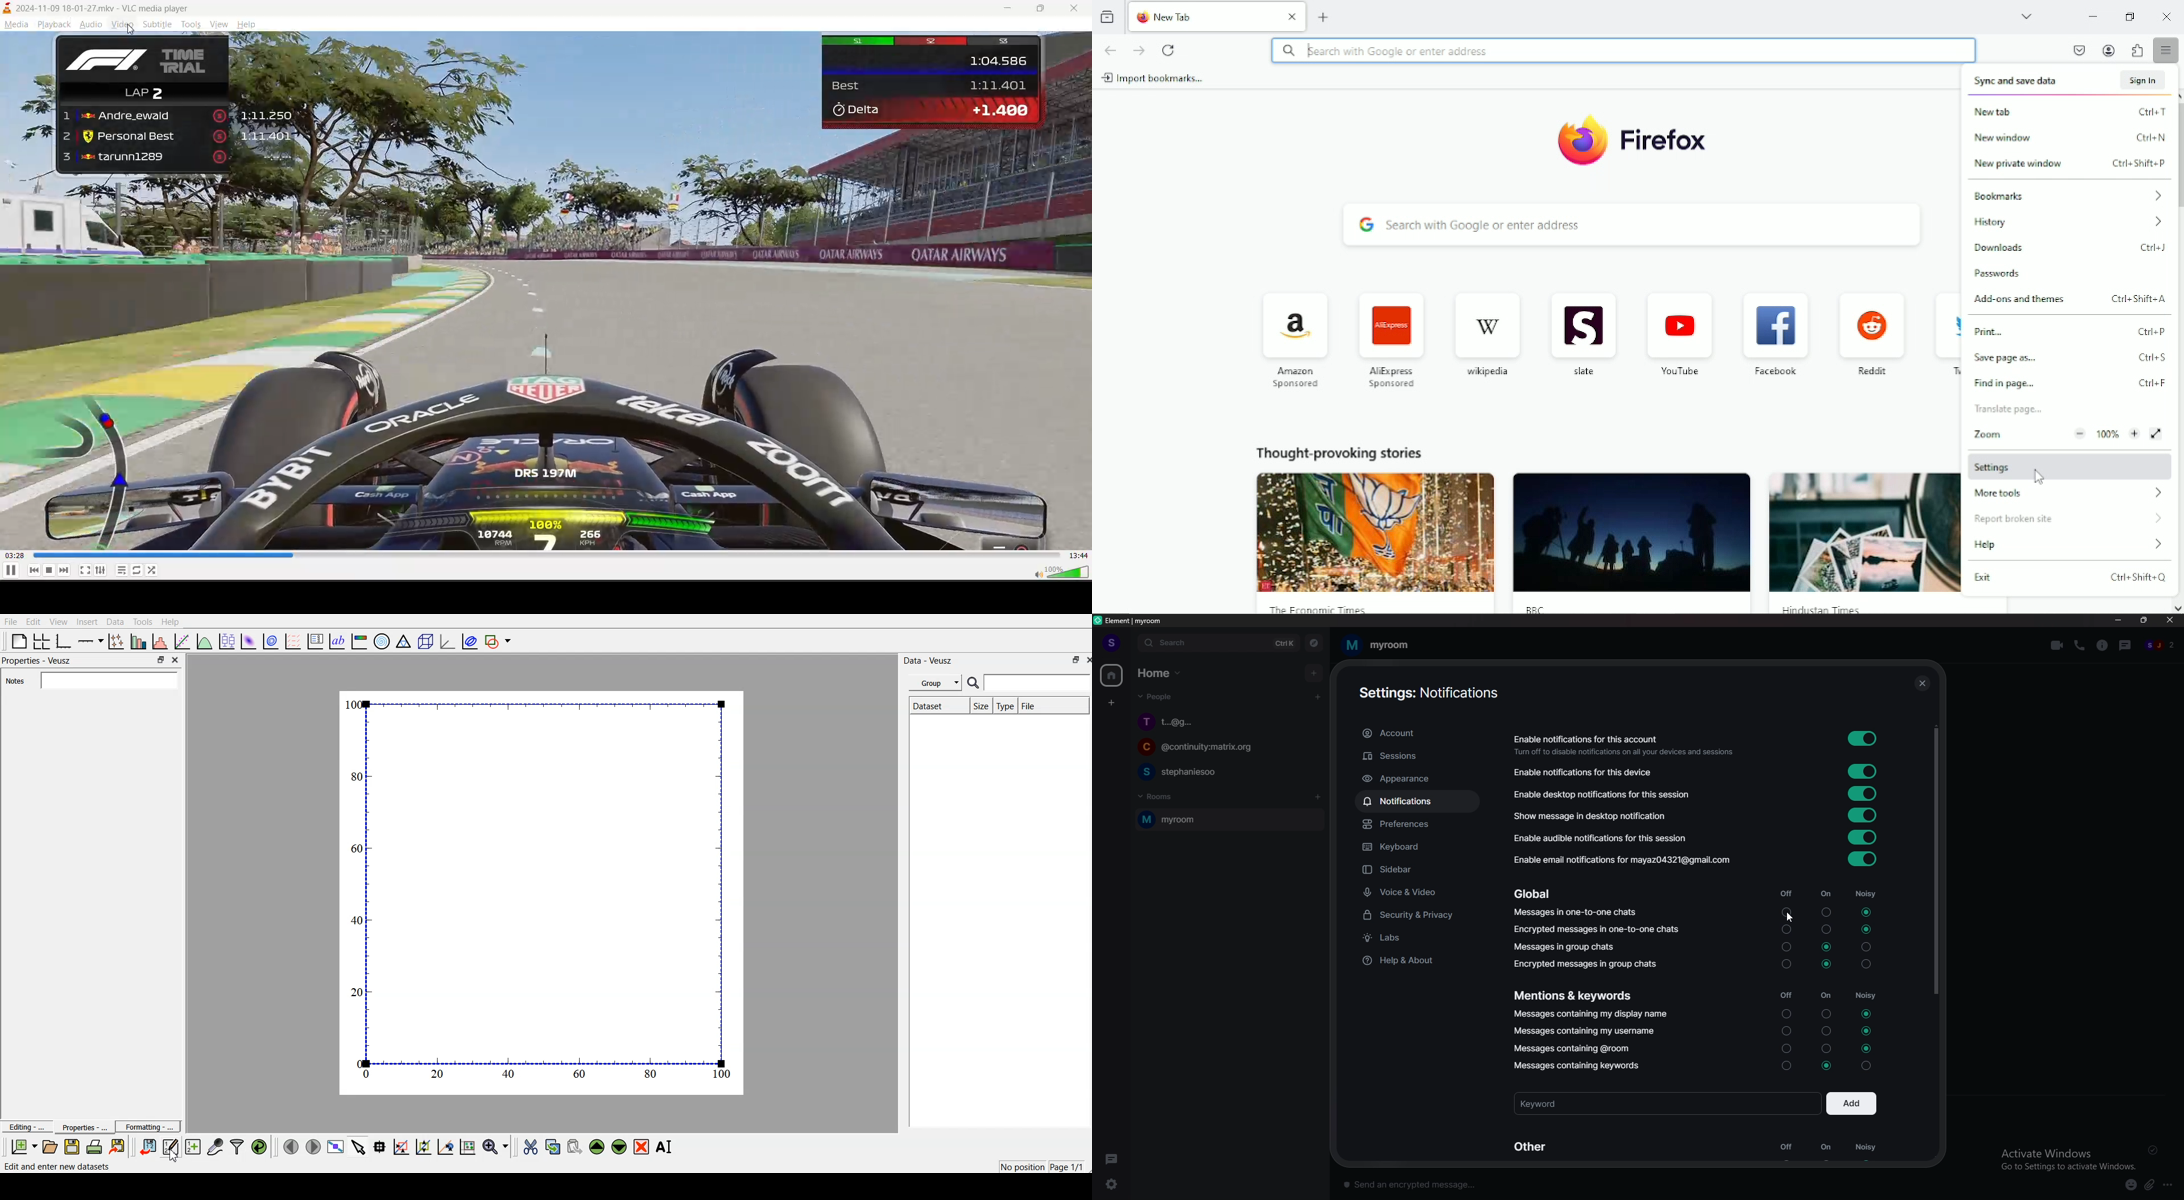 This screenshot has height=1204, width=2184. I want to click on click to recentre graph axes, so click(446, 1145).